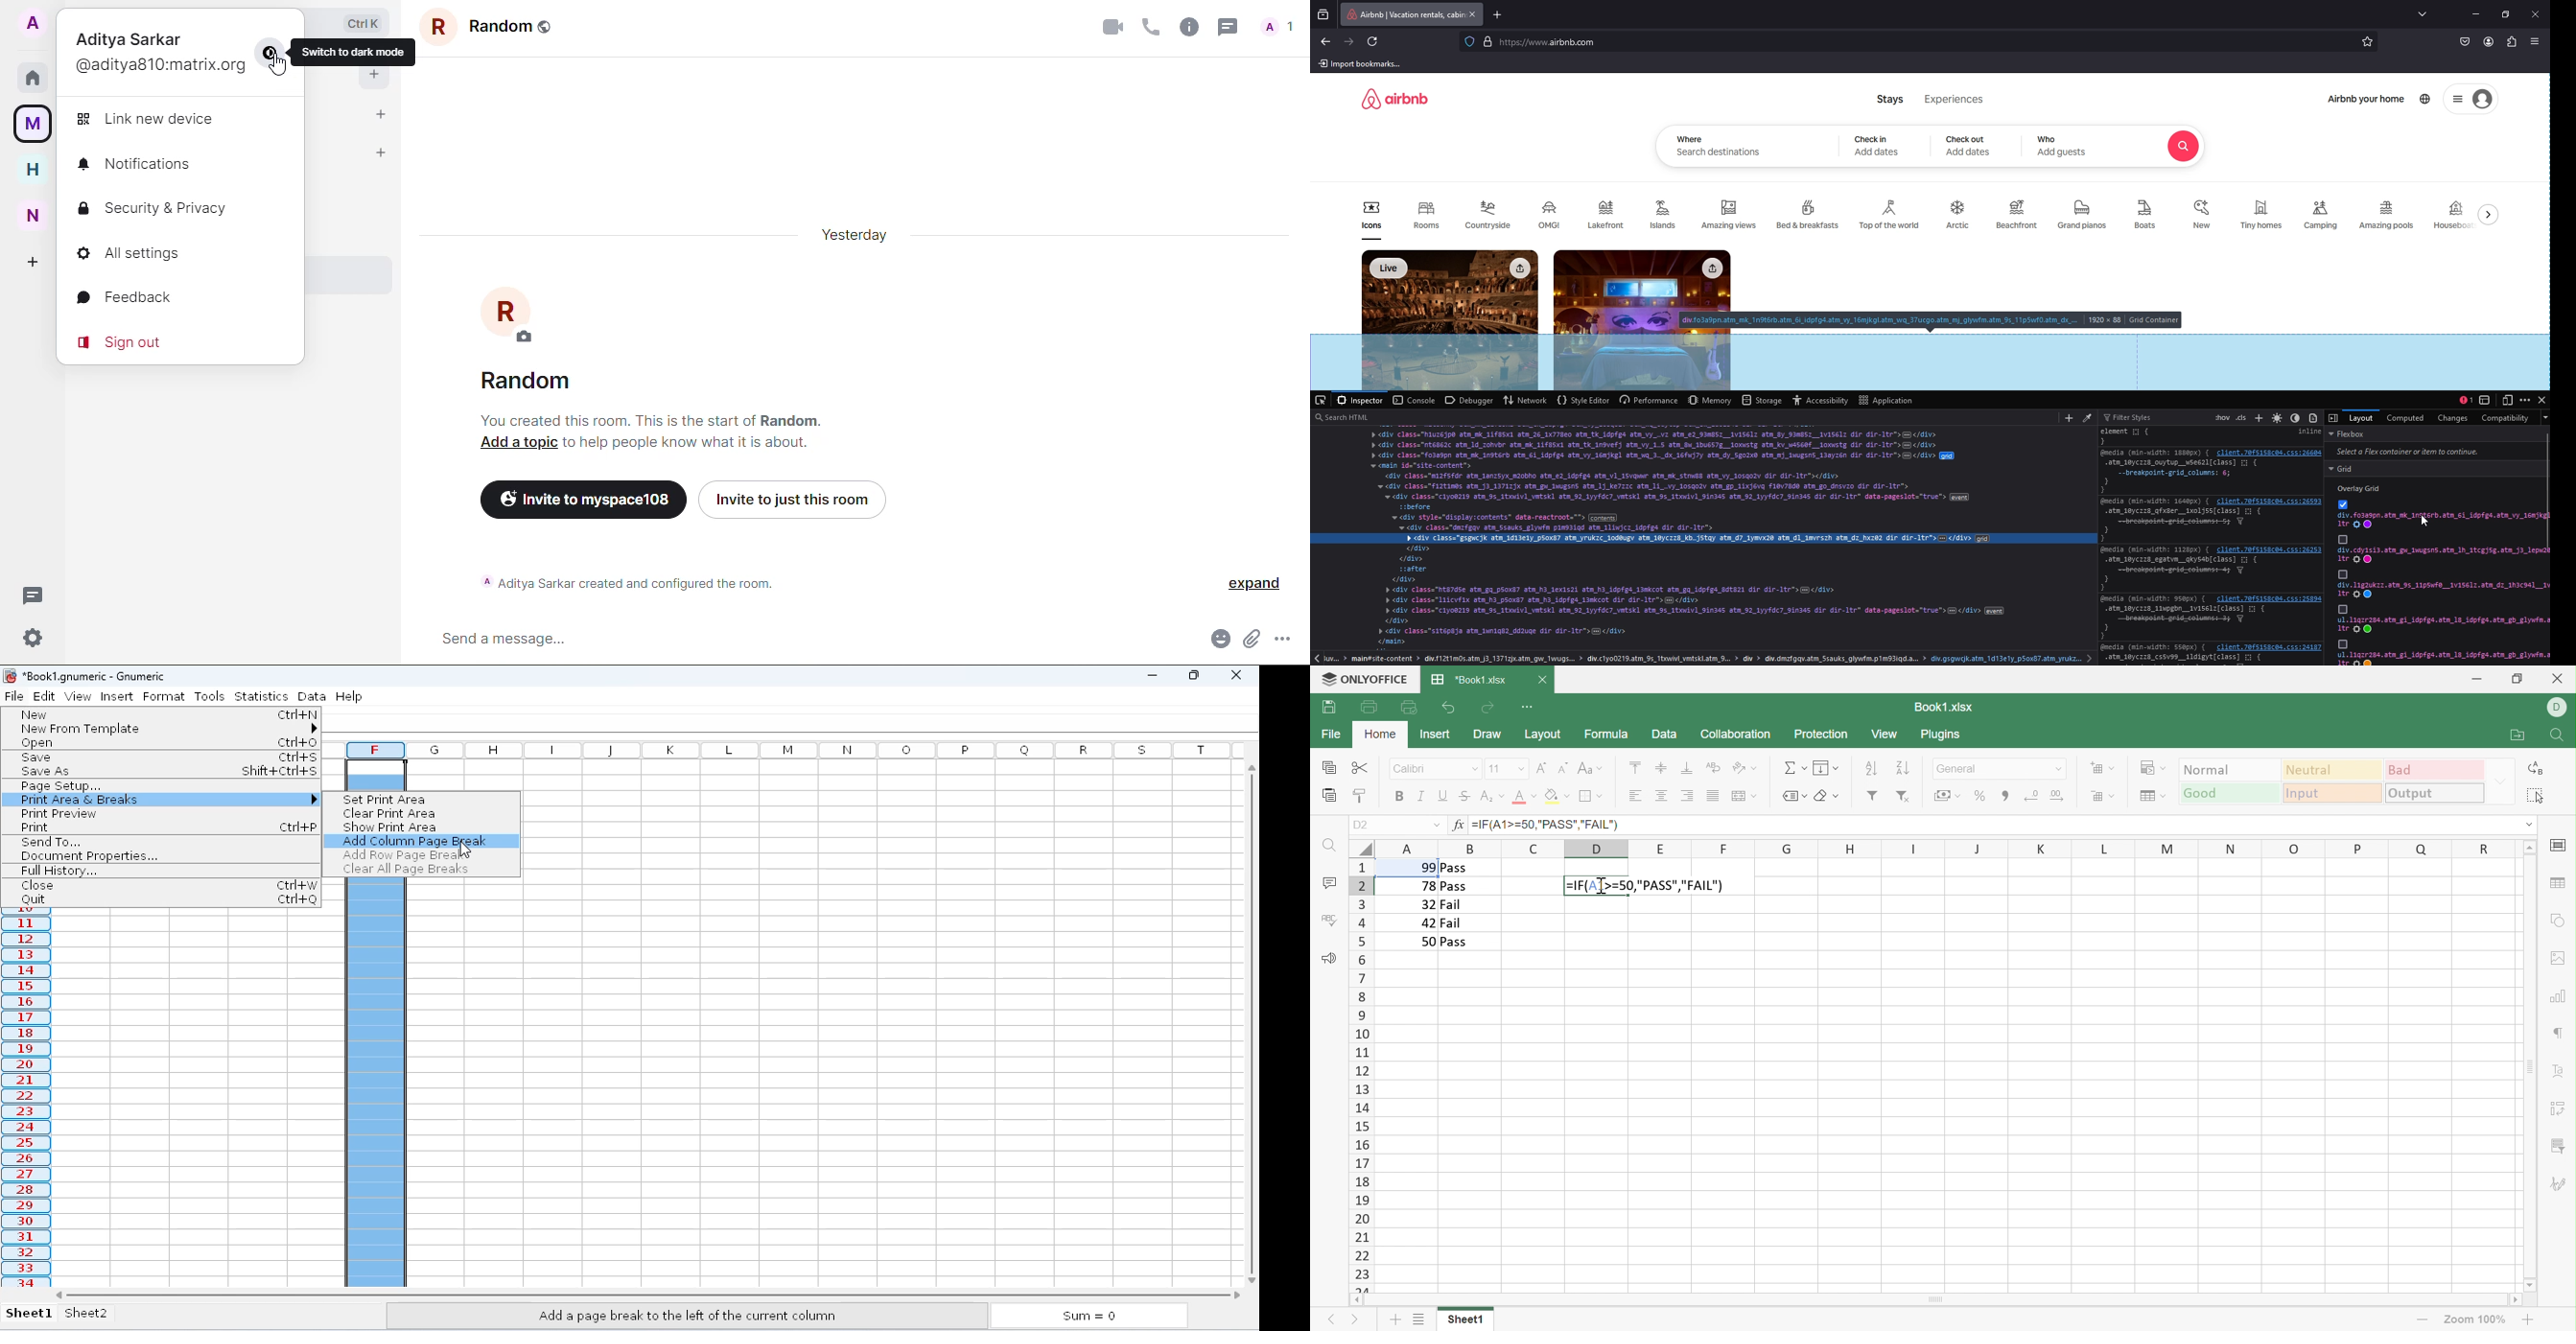  Describe the element at coordinates (1422, 796) in the screenshot. I see `Italic` at that location.